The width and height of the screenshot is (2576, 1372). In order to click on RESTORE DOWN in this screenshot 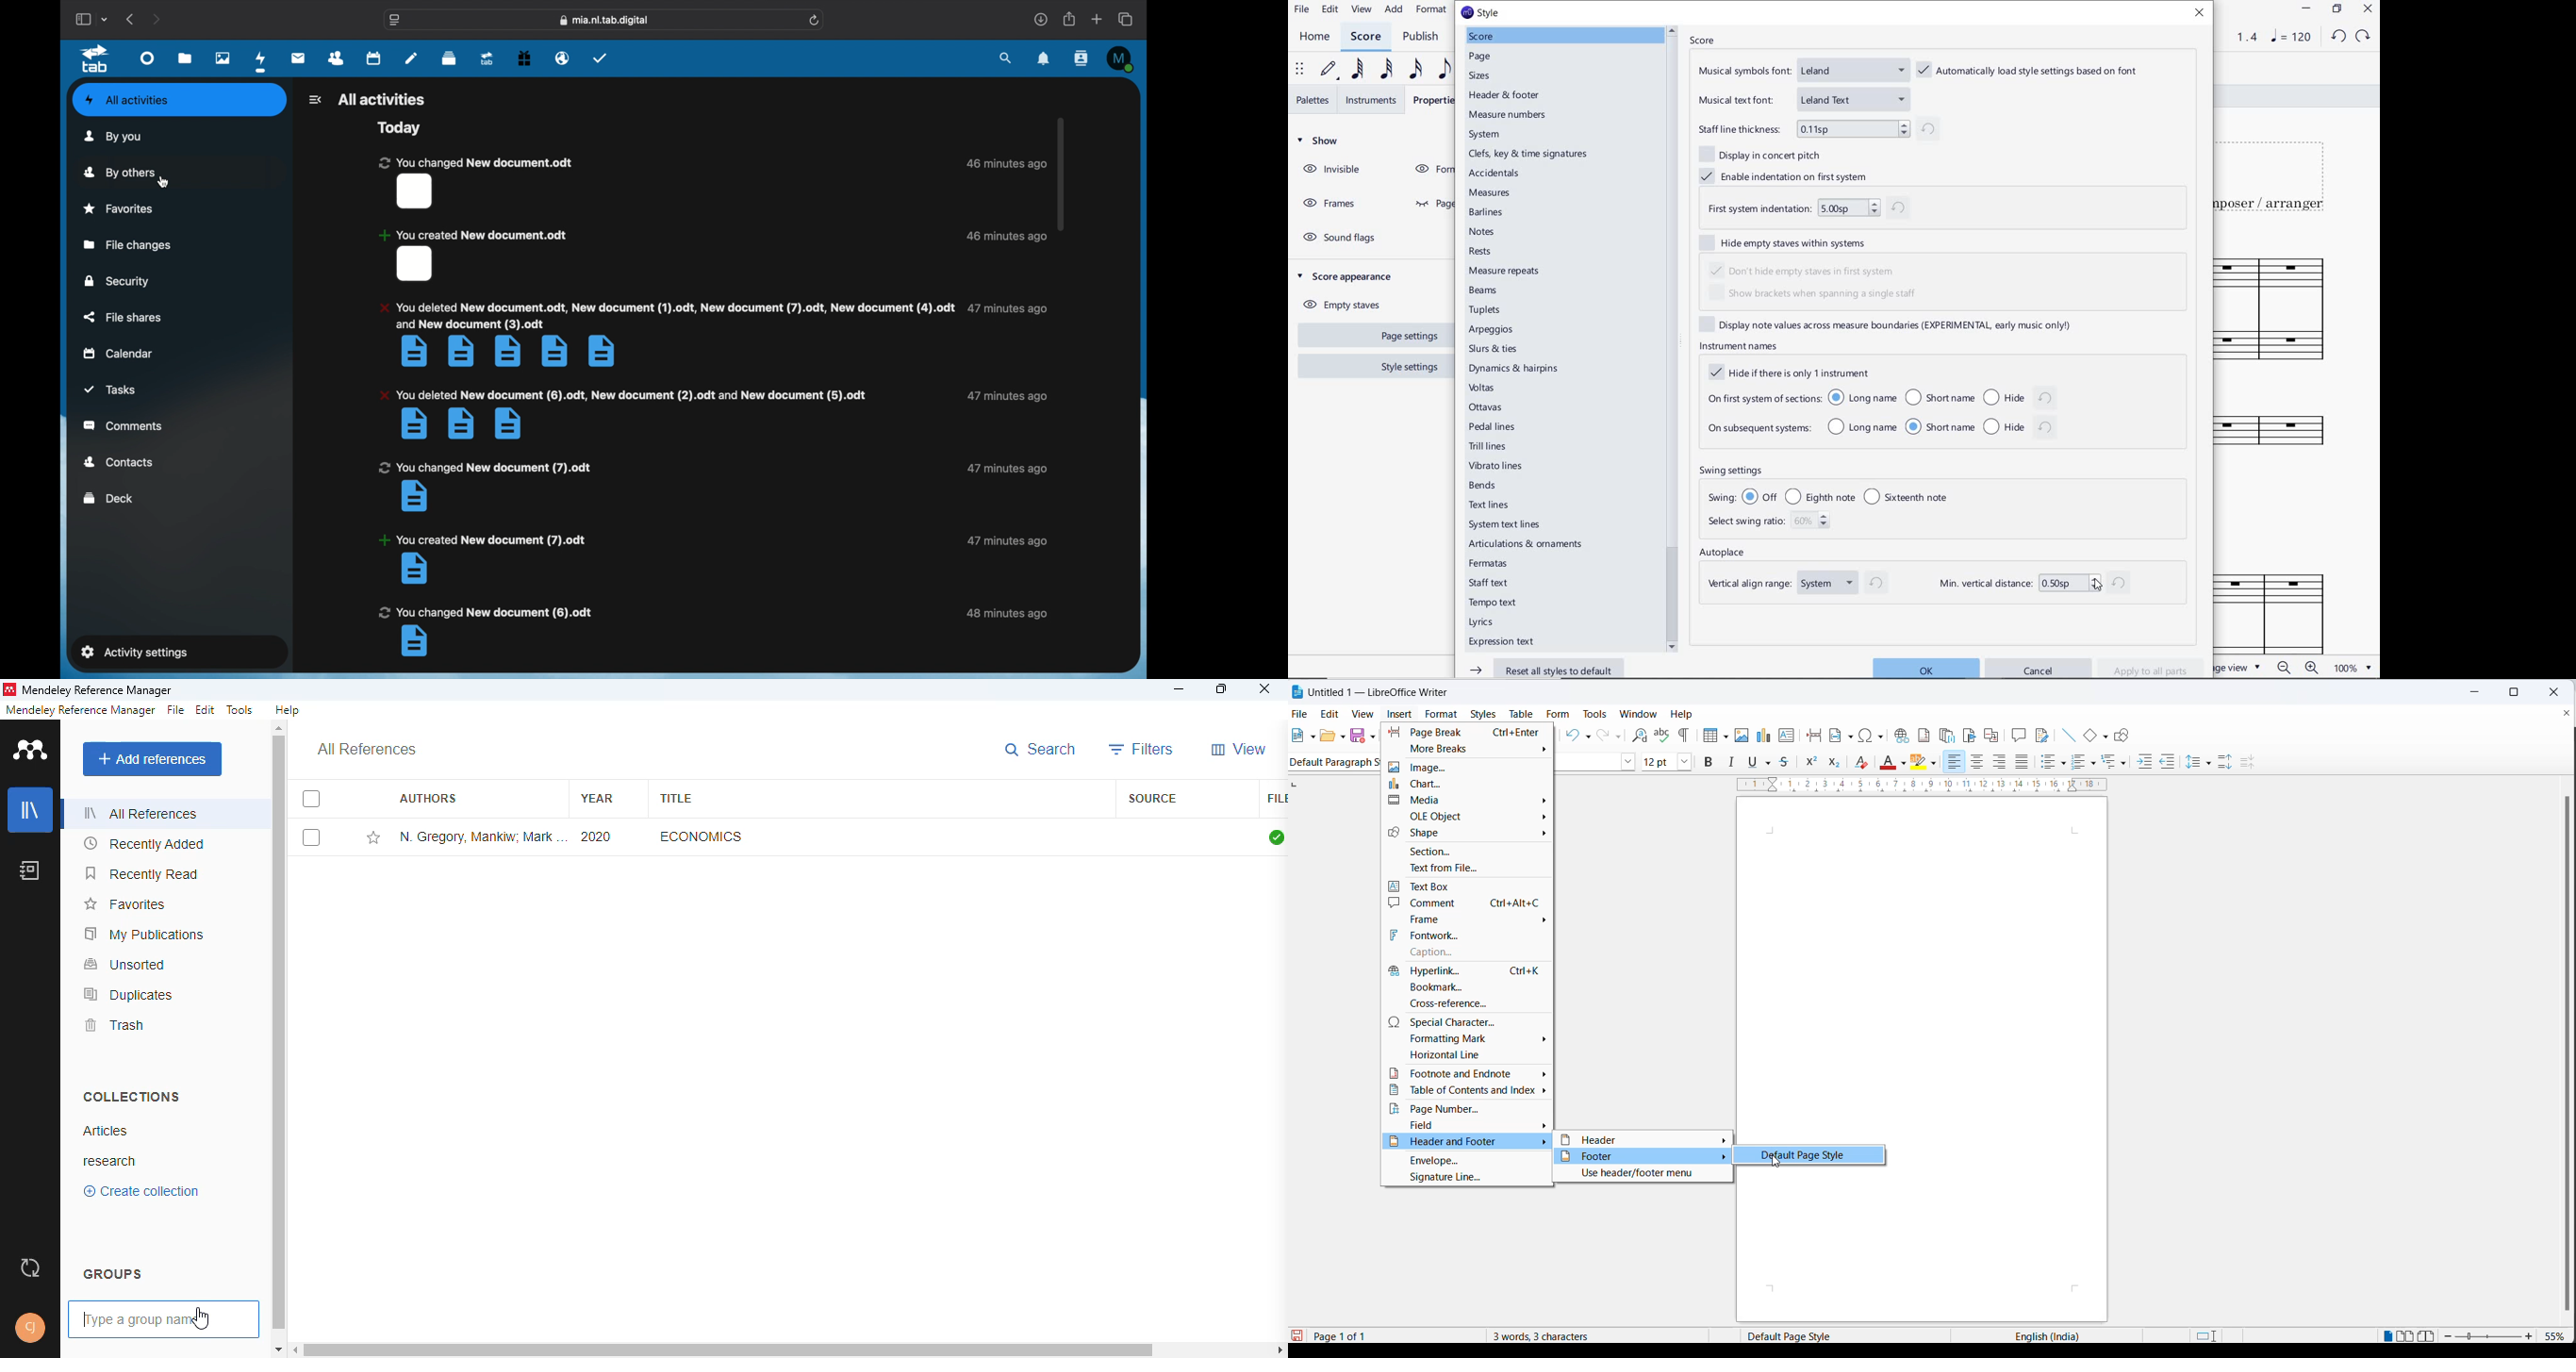, I will do `click(2336, 10)`.